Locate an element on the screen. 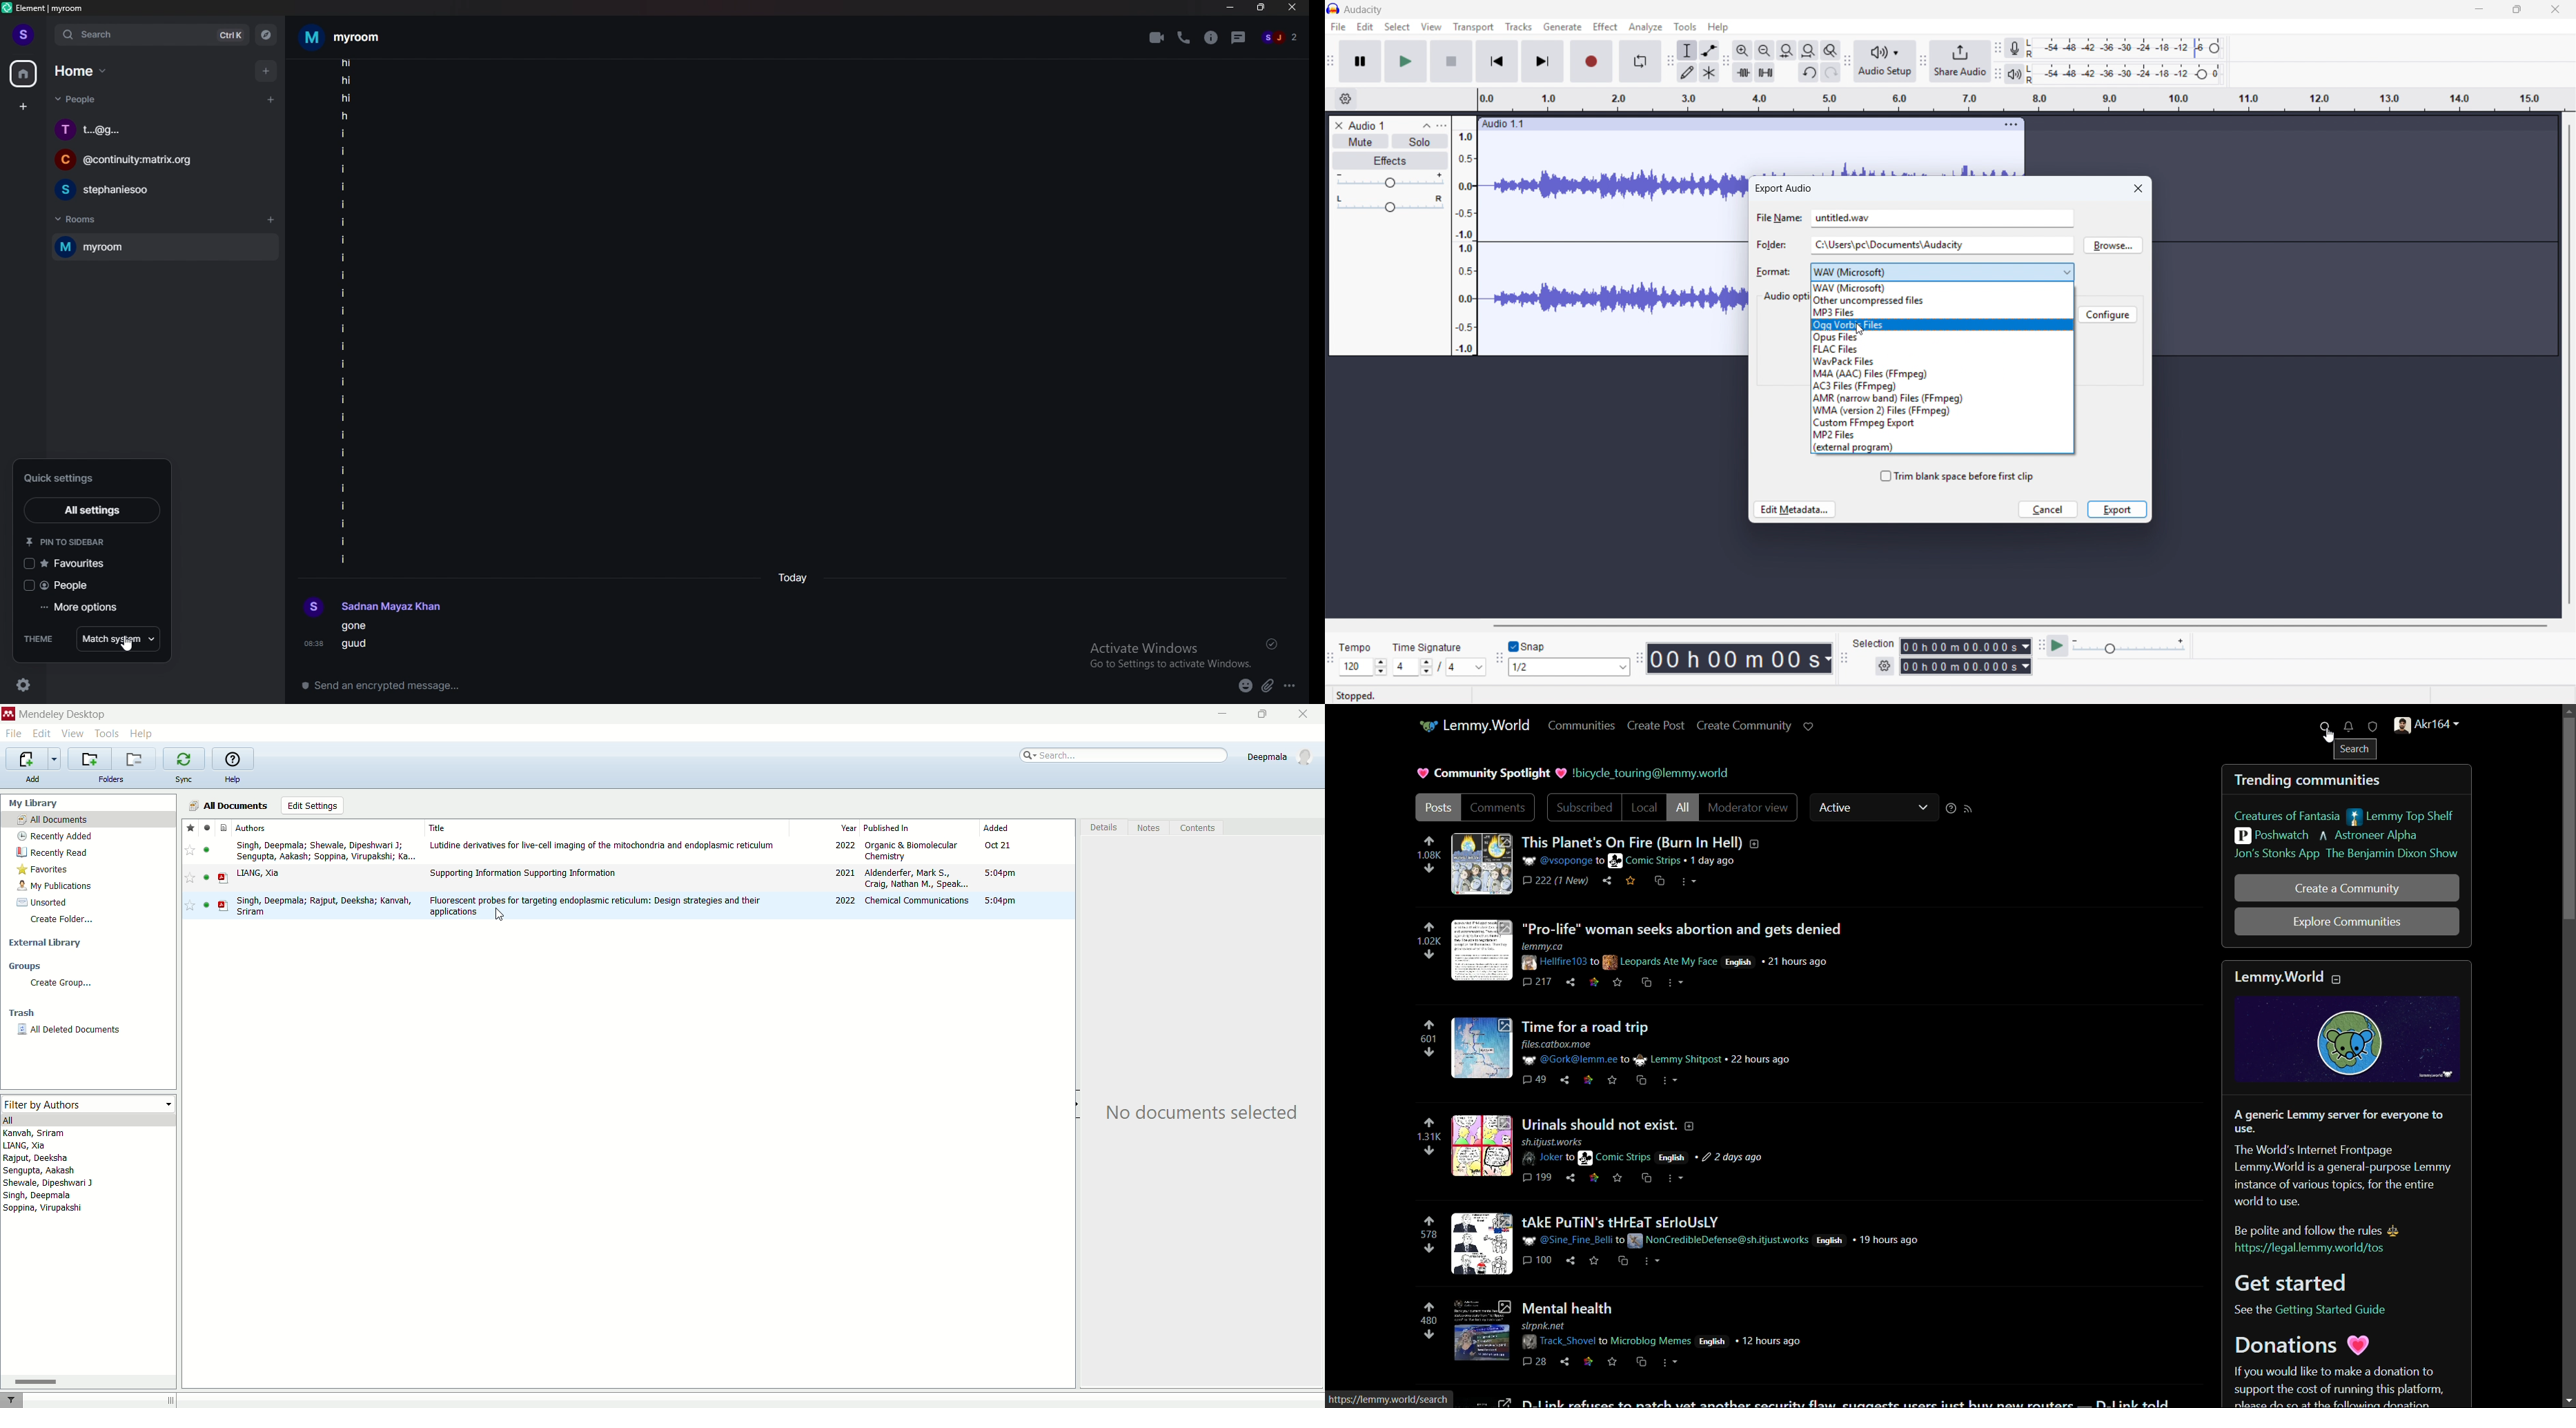  stop  is located at coordinates (1451, 61).